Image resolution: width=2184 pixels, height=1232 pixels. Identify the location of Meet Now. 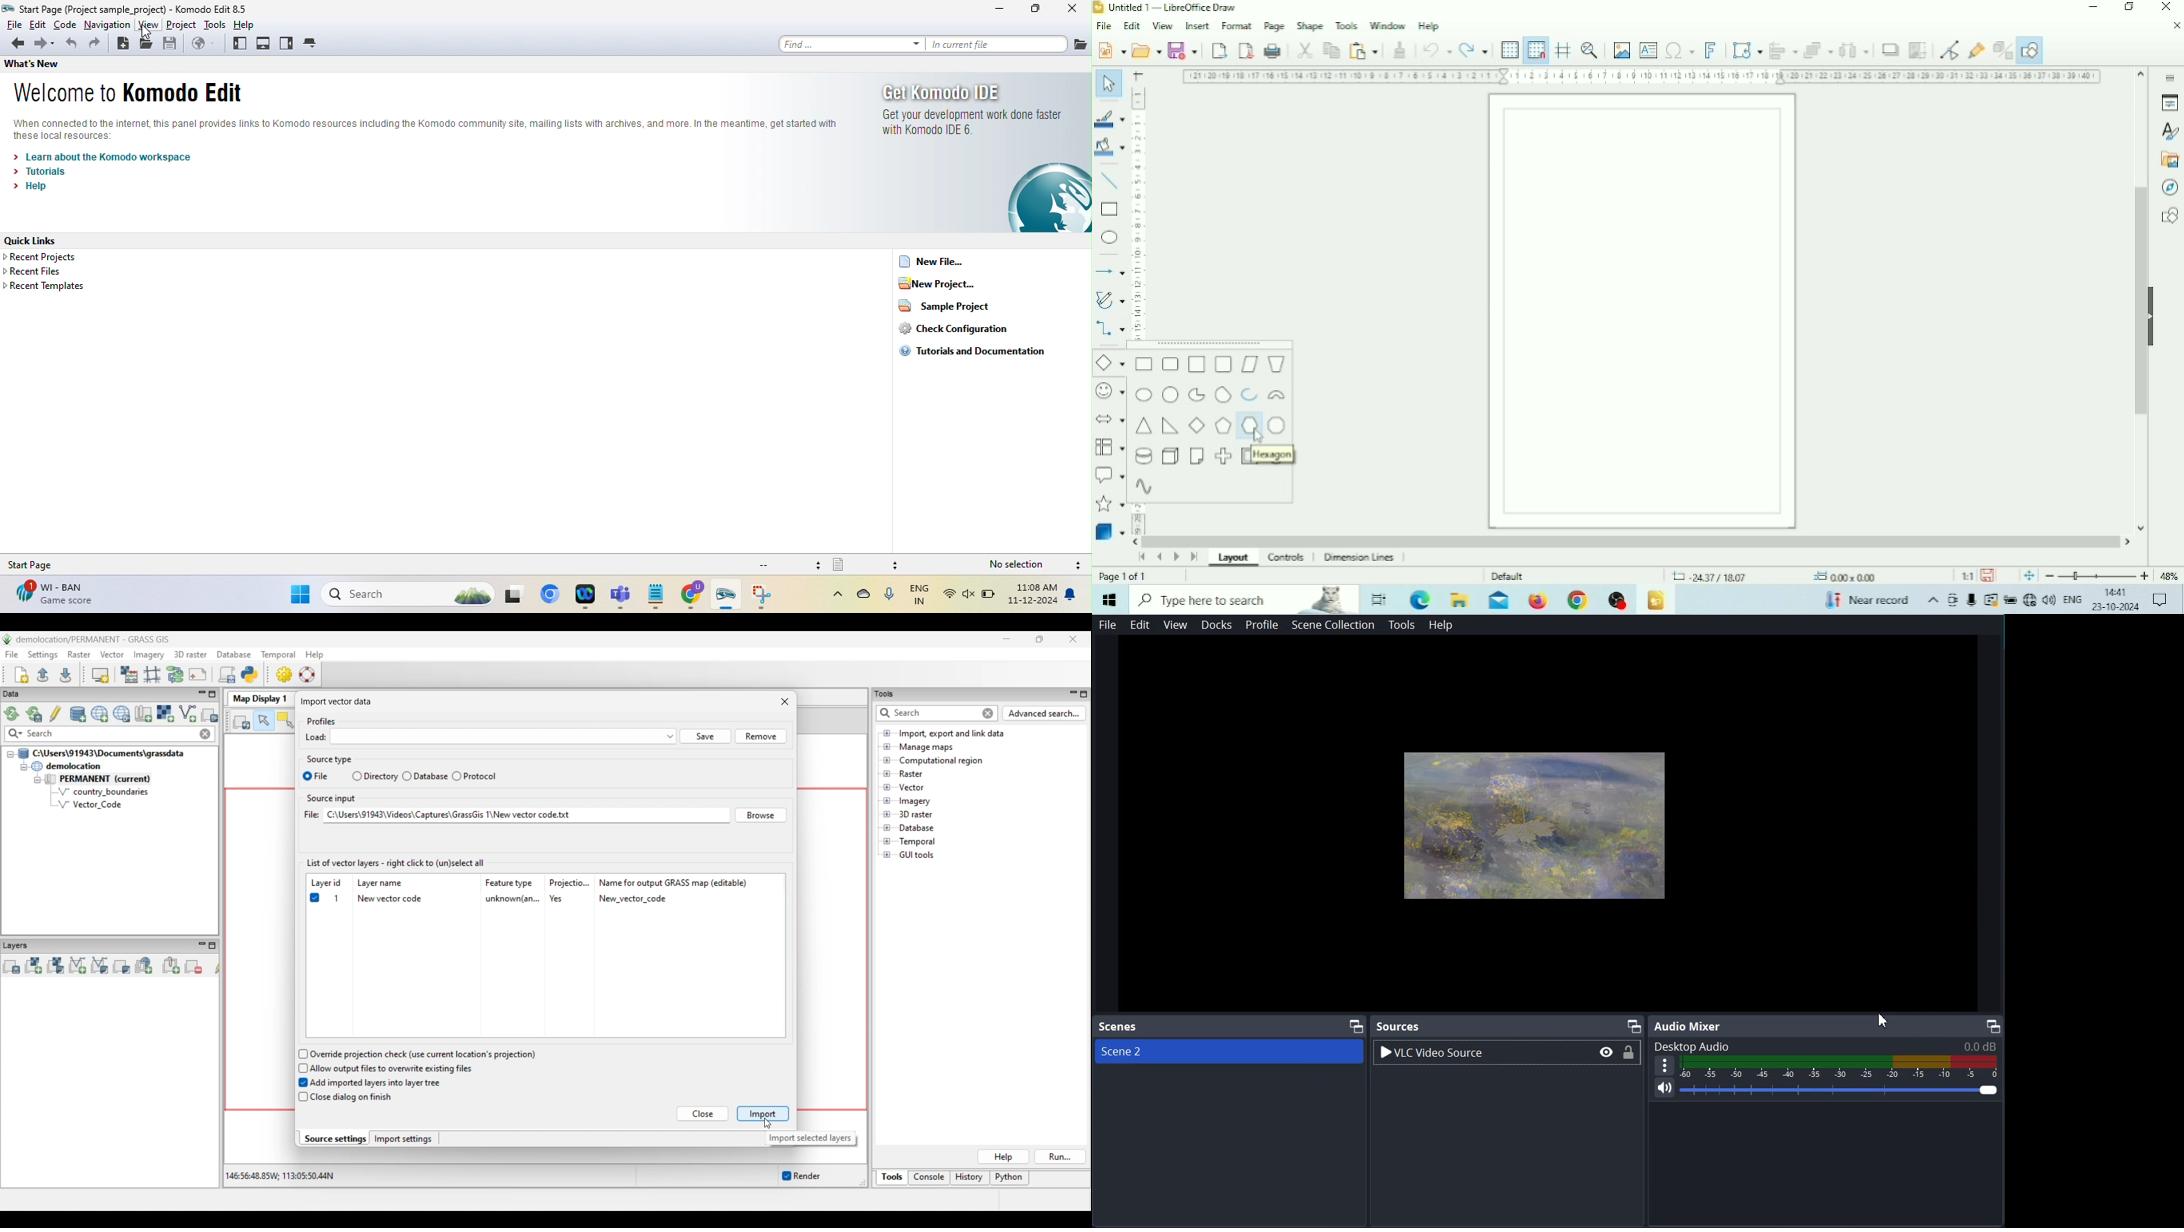
(1954, 600).